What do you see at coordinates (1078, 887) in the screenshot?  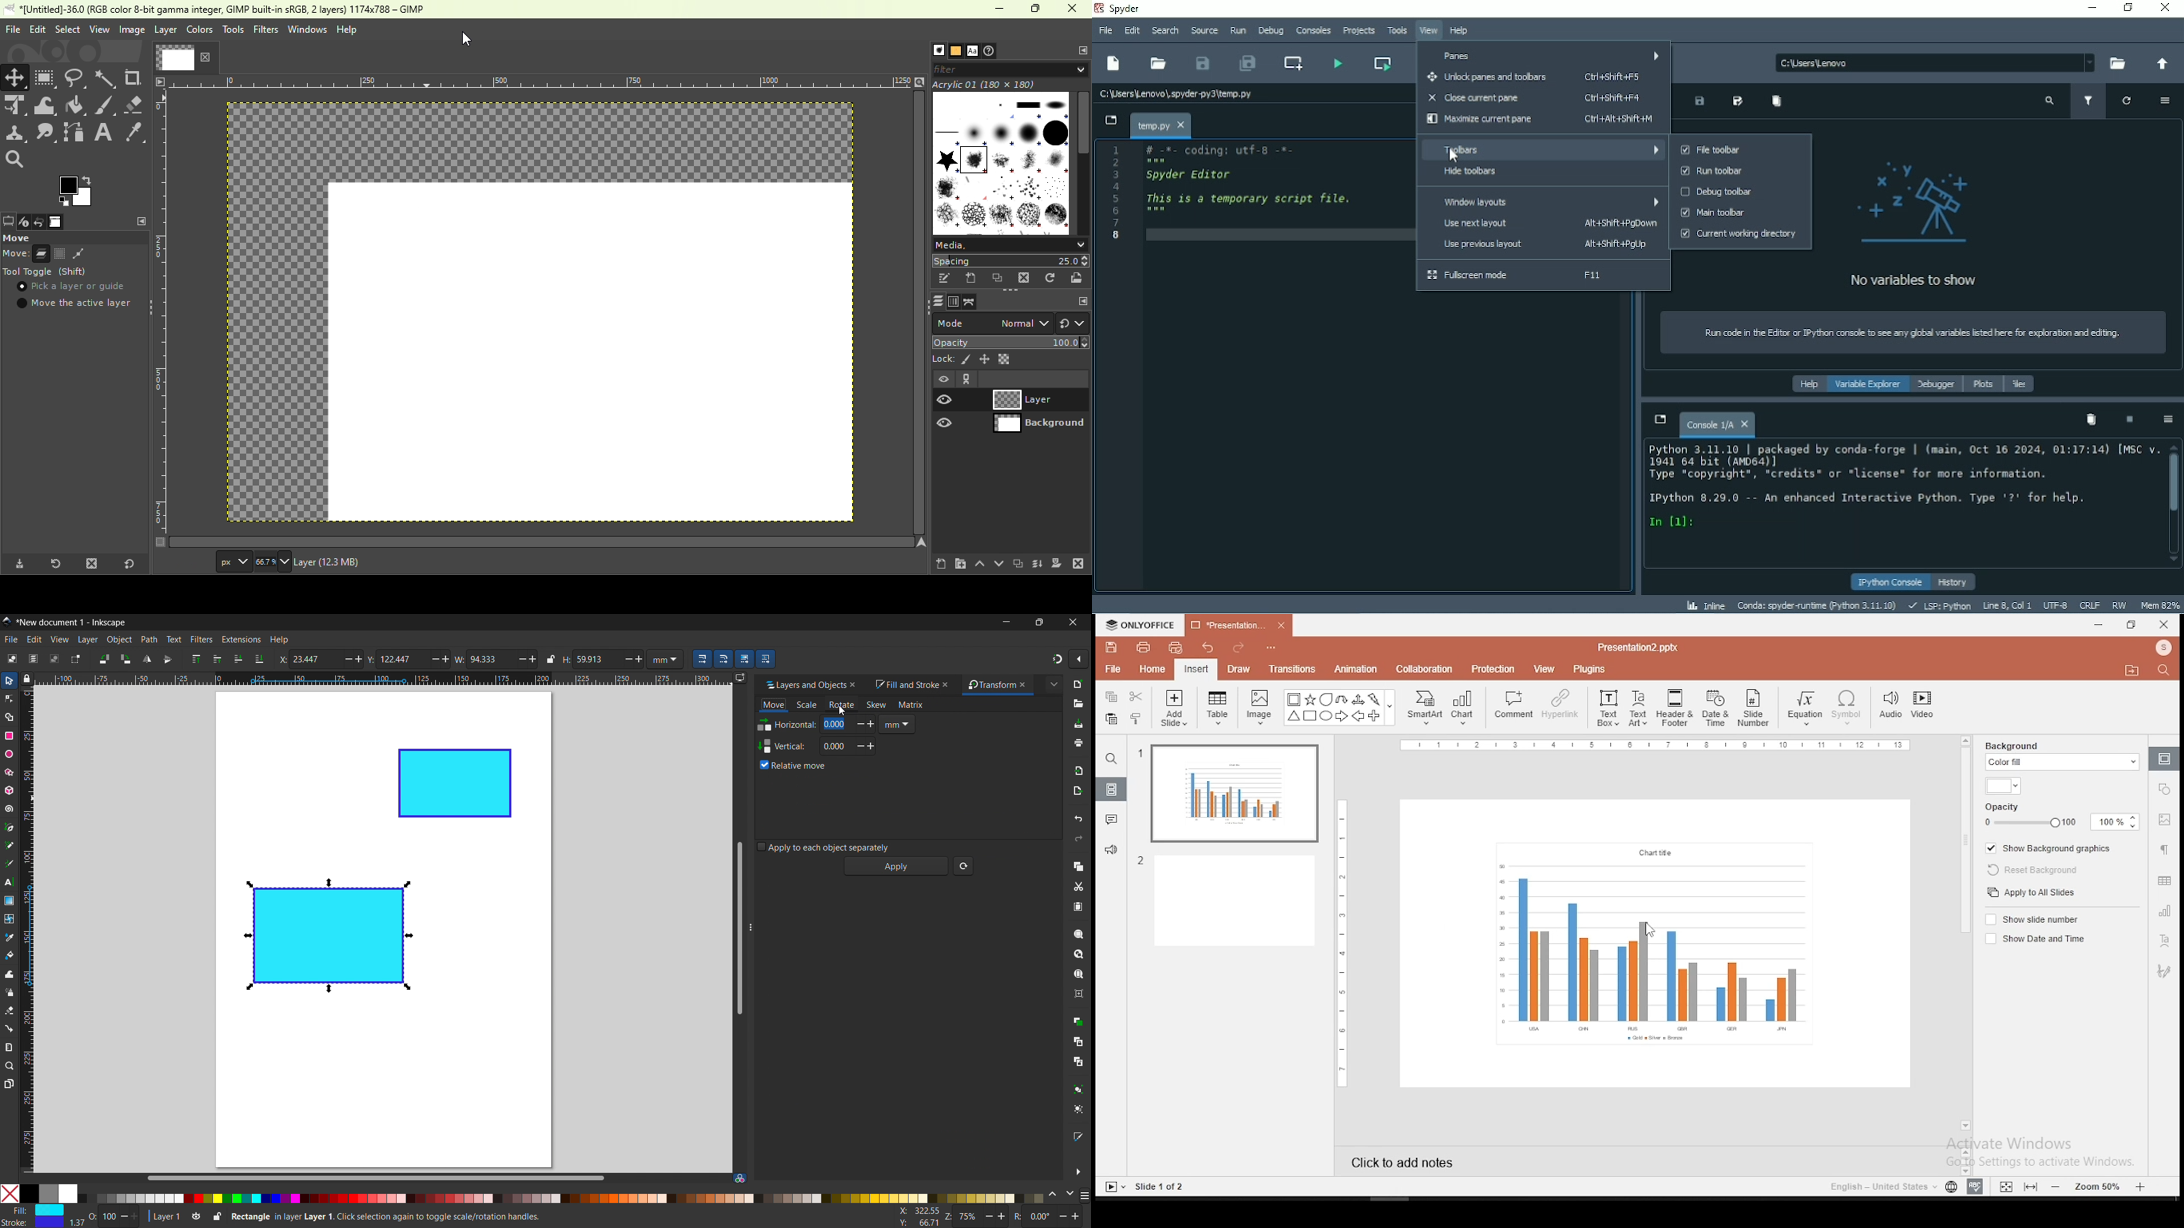 I see `cut` at bounding box center [1078, 887].